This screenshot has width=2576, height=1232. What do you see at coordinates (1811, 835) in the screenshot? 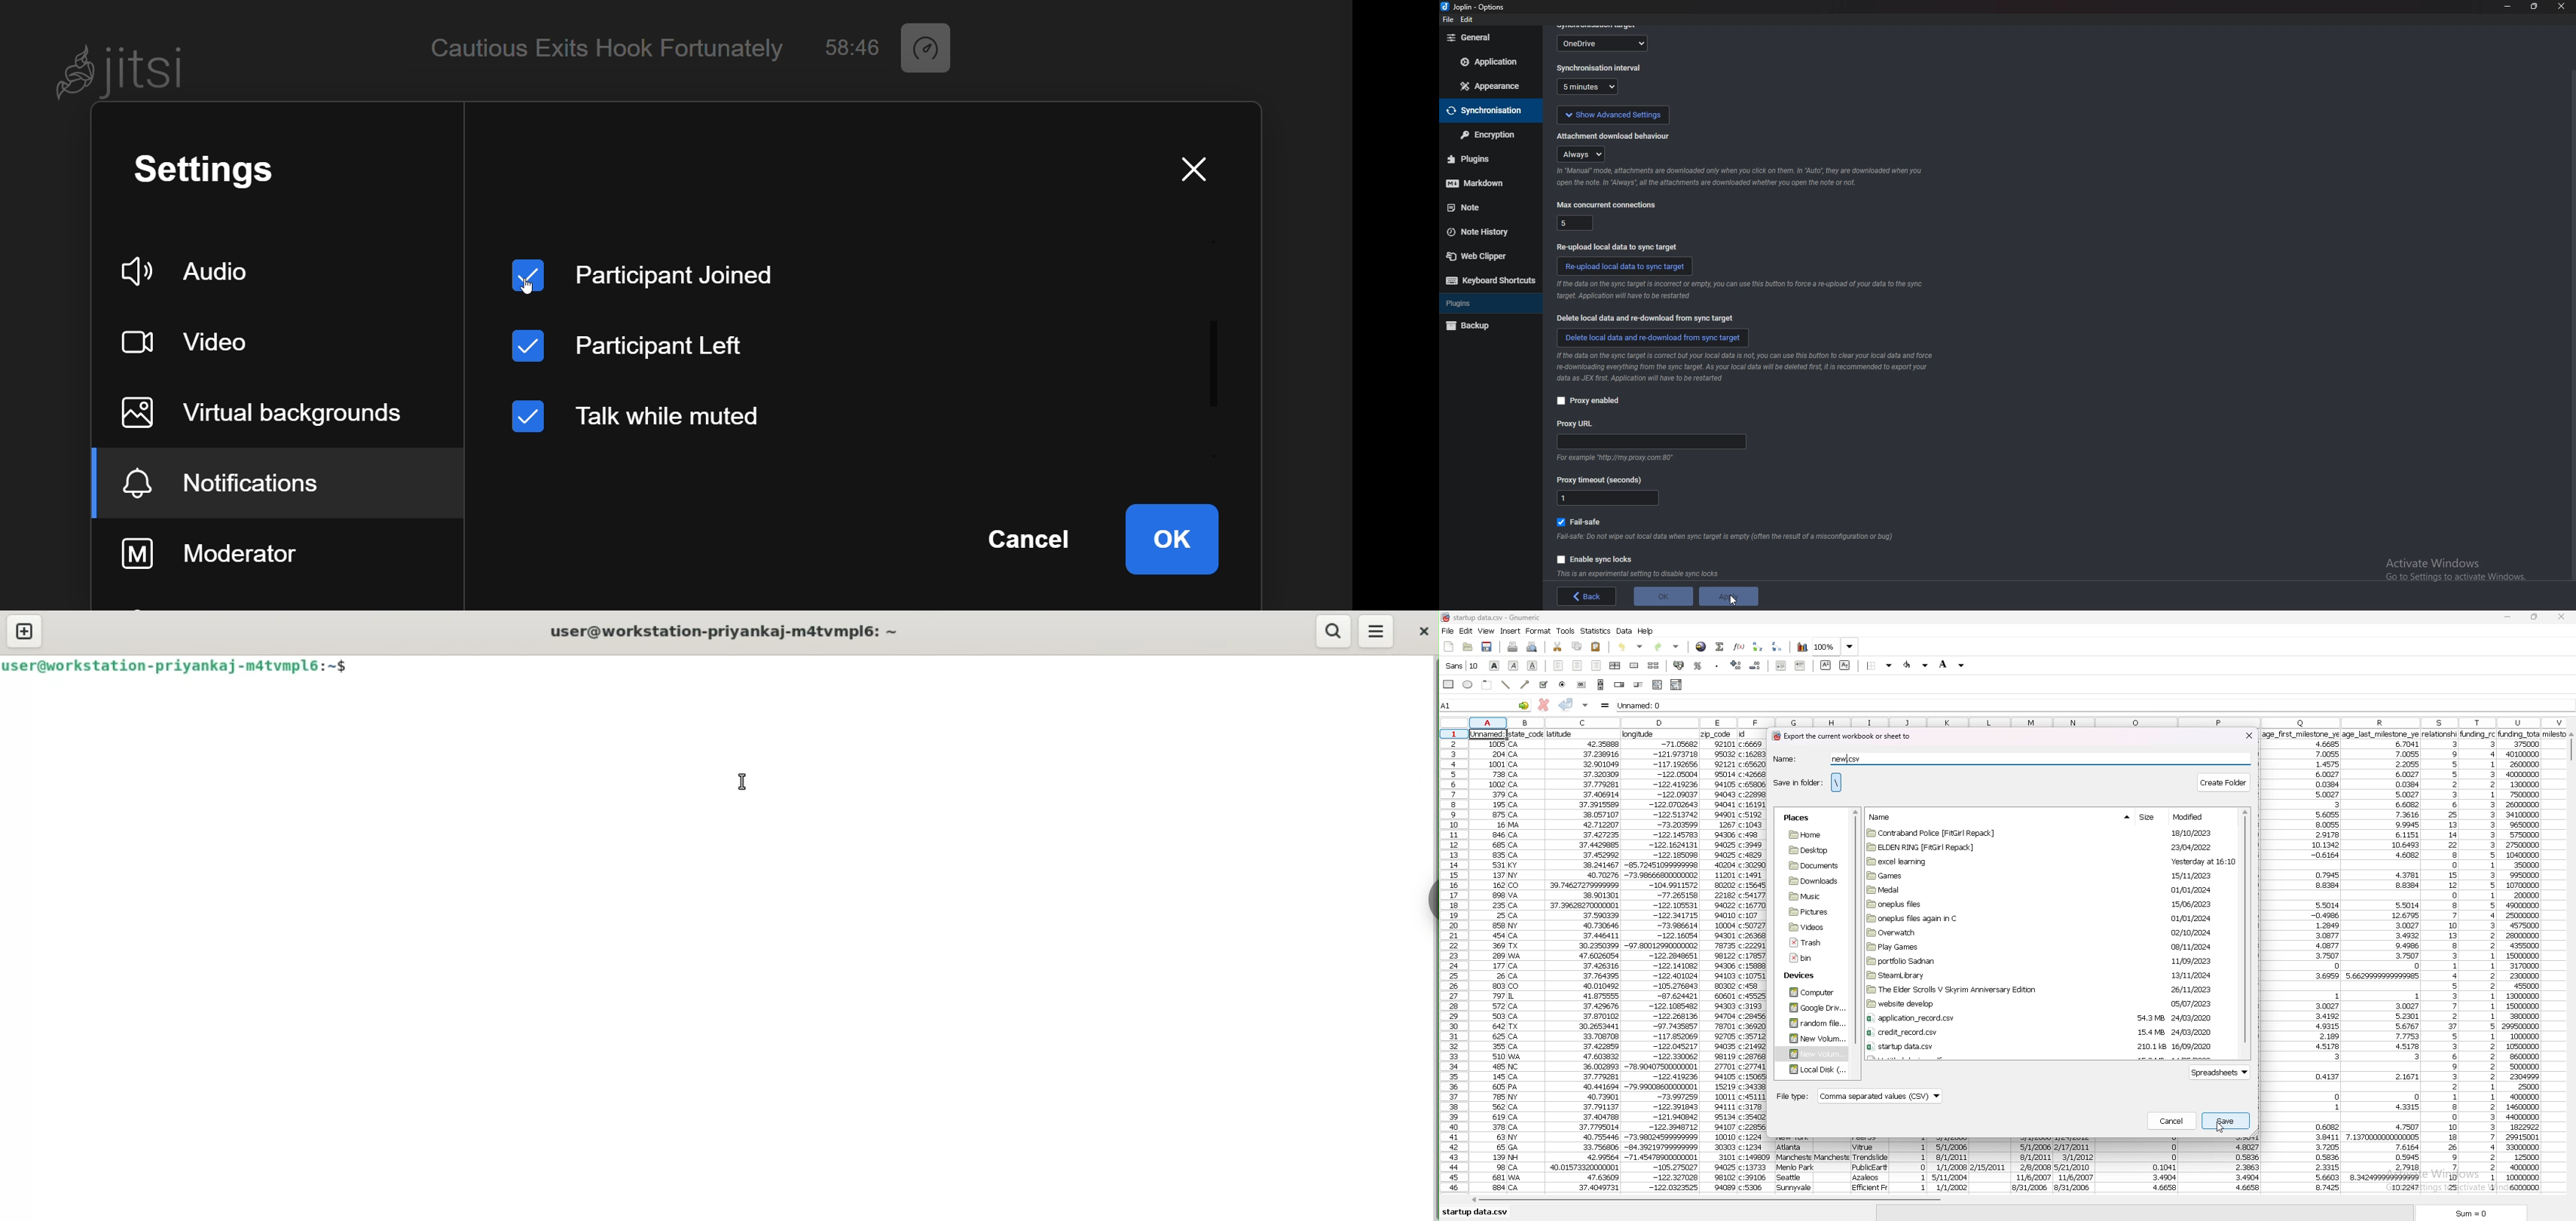
I see `folder` at bounding box center [1811, 835].